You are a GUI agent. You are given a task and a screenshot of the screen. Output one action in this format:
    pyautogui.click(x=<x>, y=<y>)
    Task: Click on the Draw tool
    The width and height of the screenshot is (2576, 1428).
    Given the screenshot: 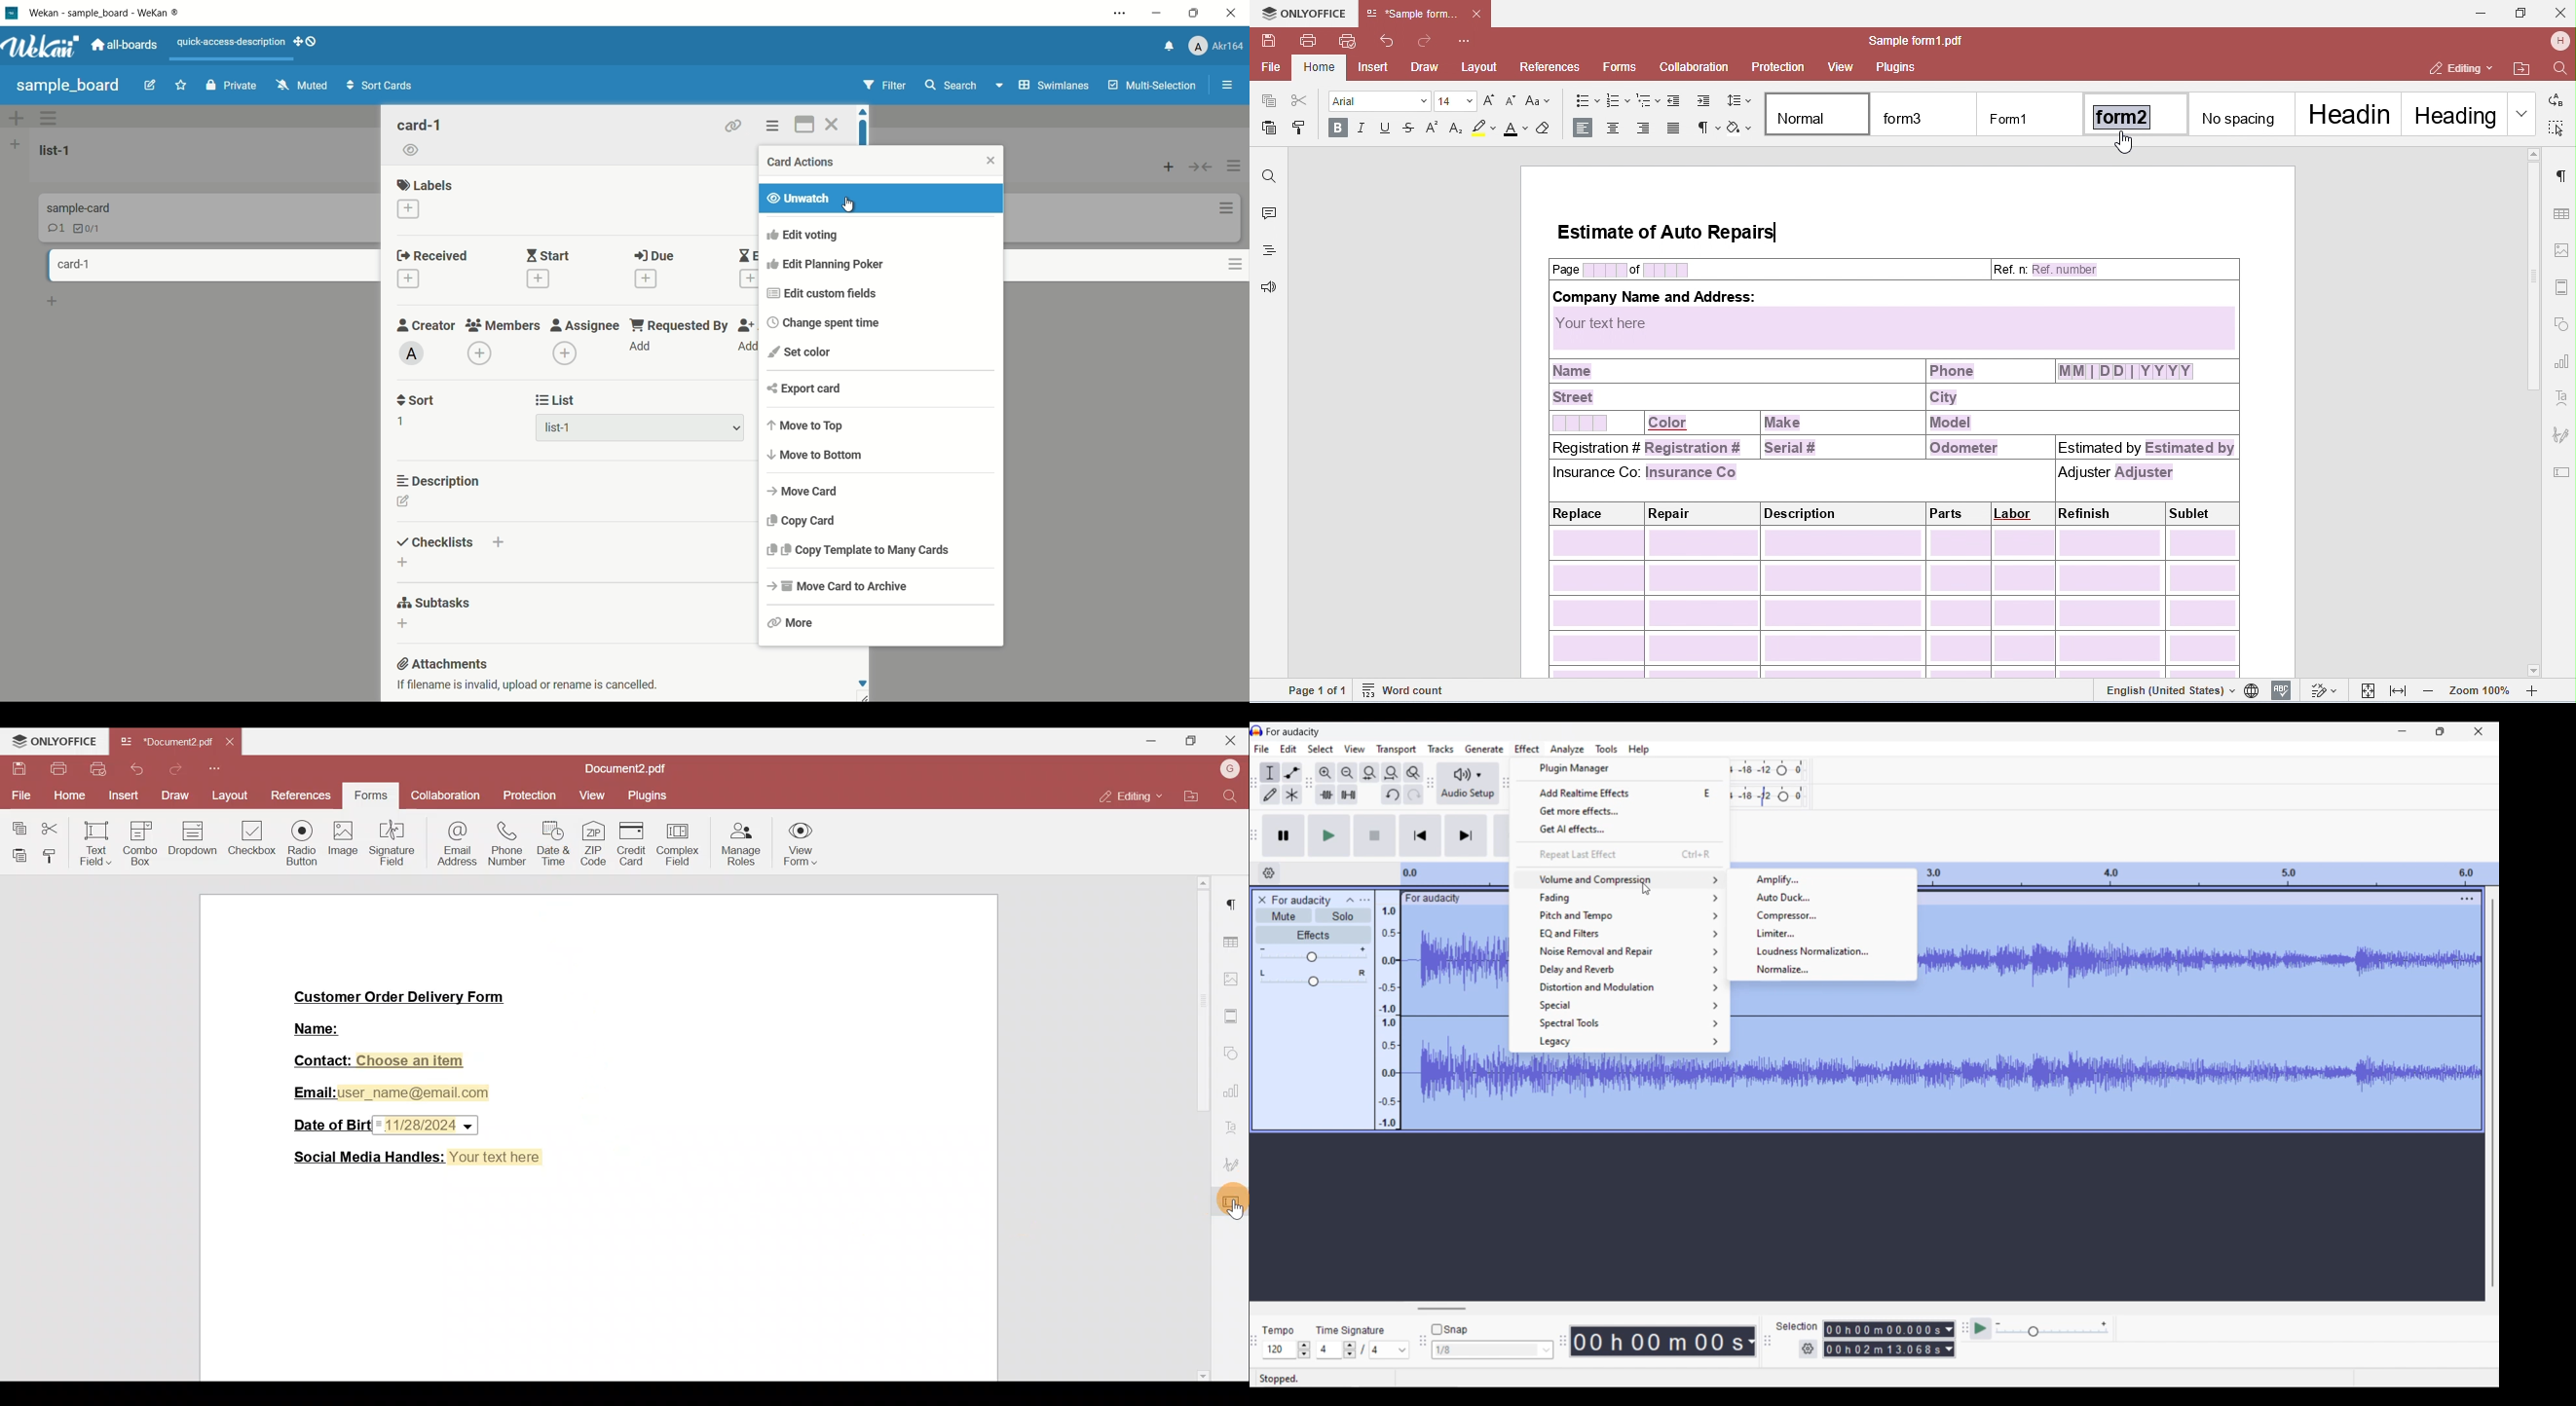 What is the action you would take?
    pyautogui.click(x=1270, y=795)
    